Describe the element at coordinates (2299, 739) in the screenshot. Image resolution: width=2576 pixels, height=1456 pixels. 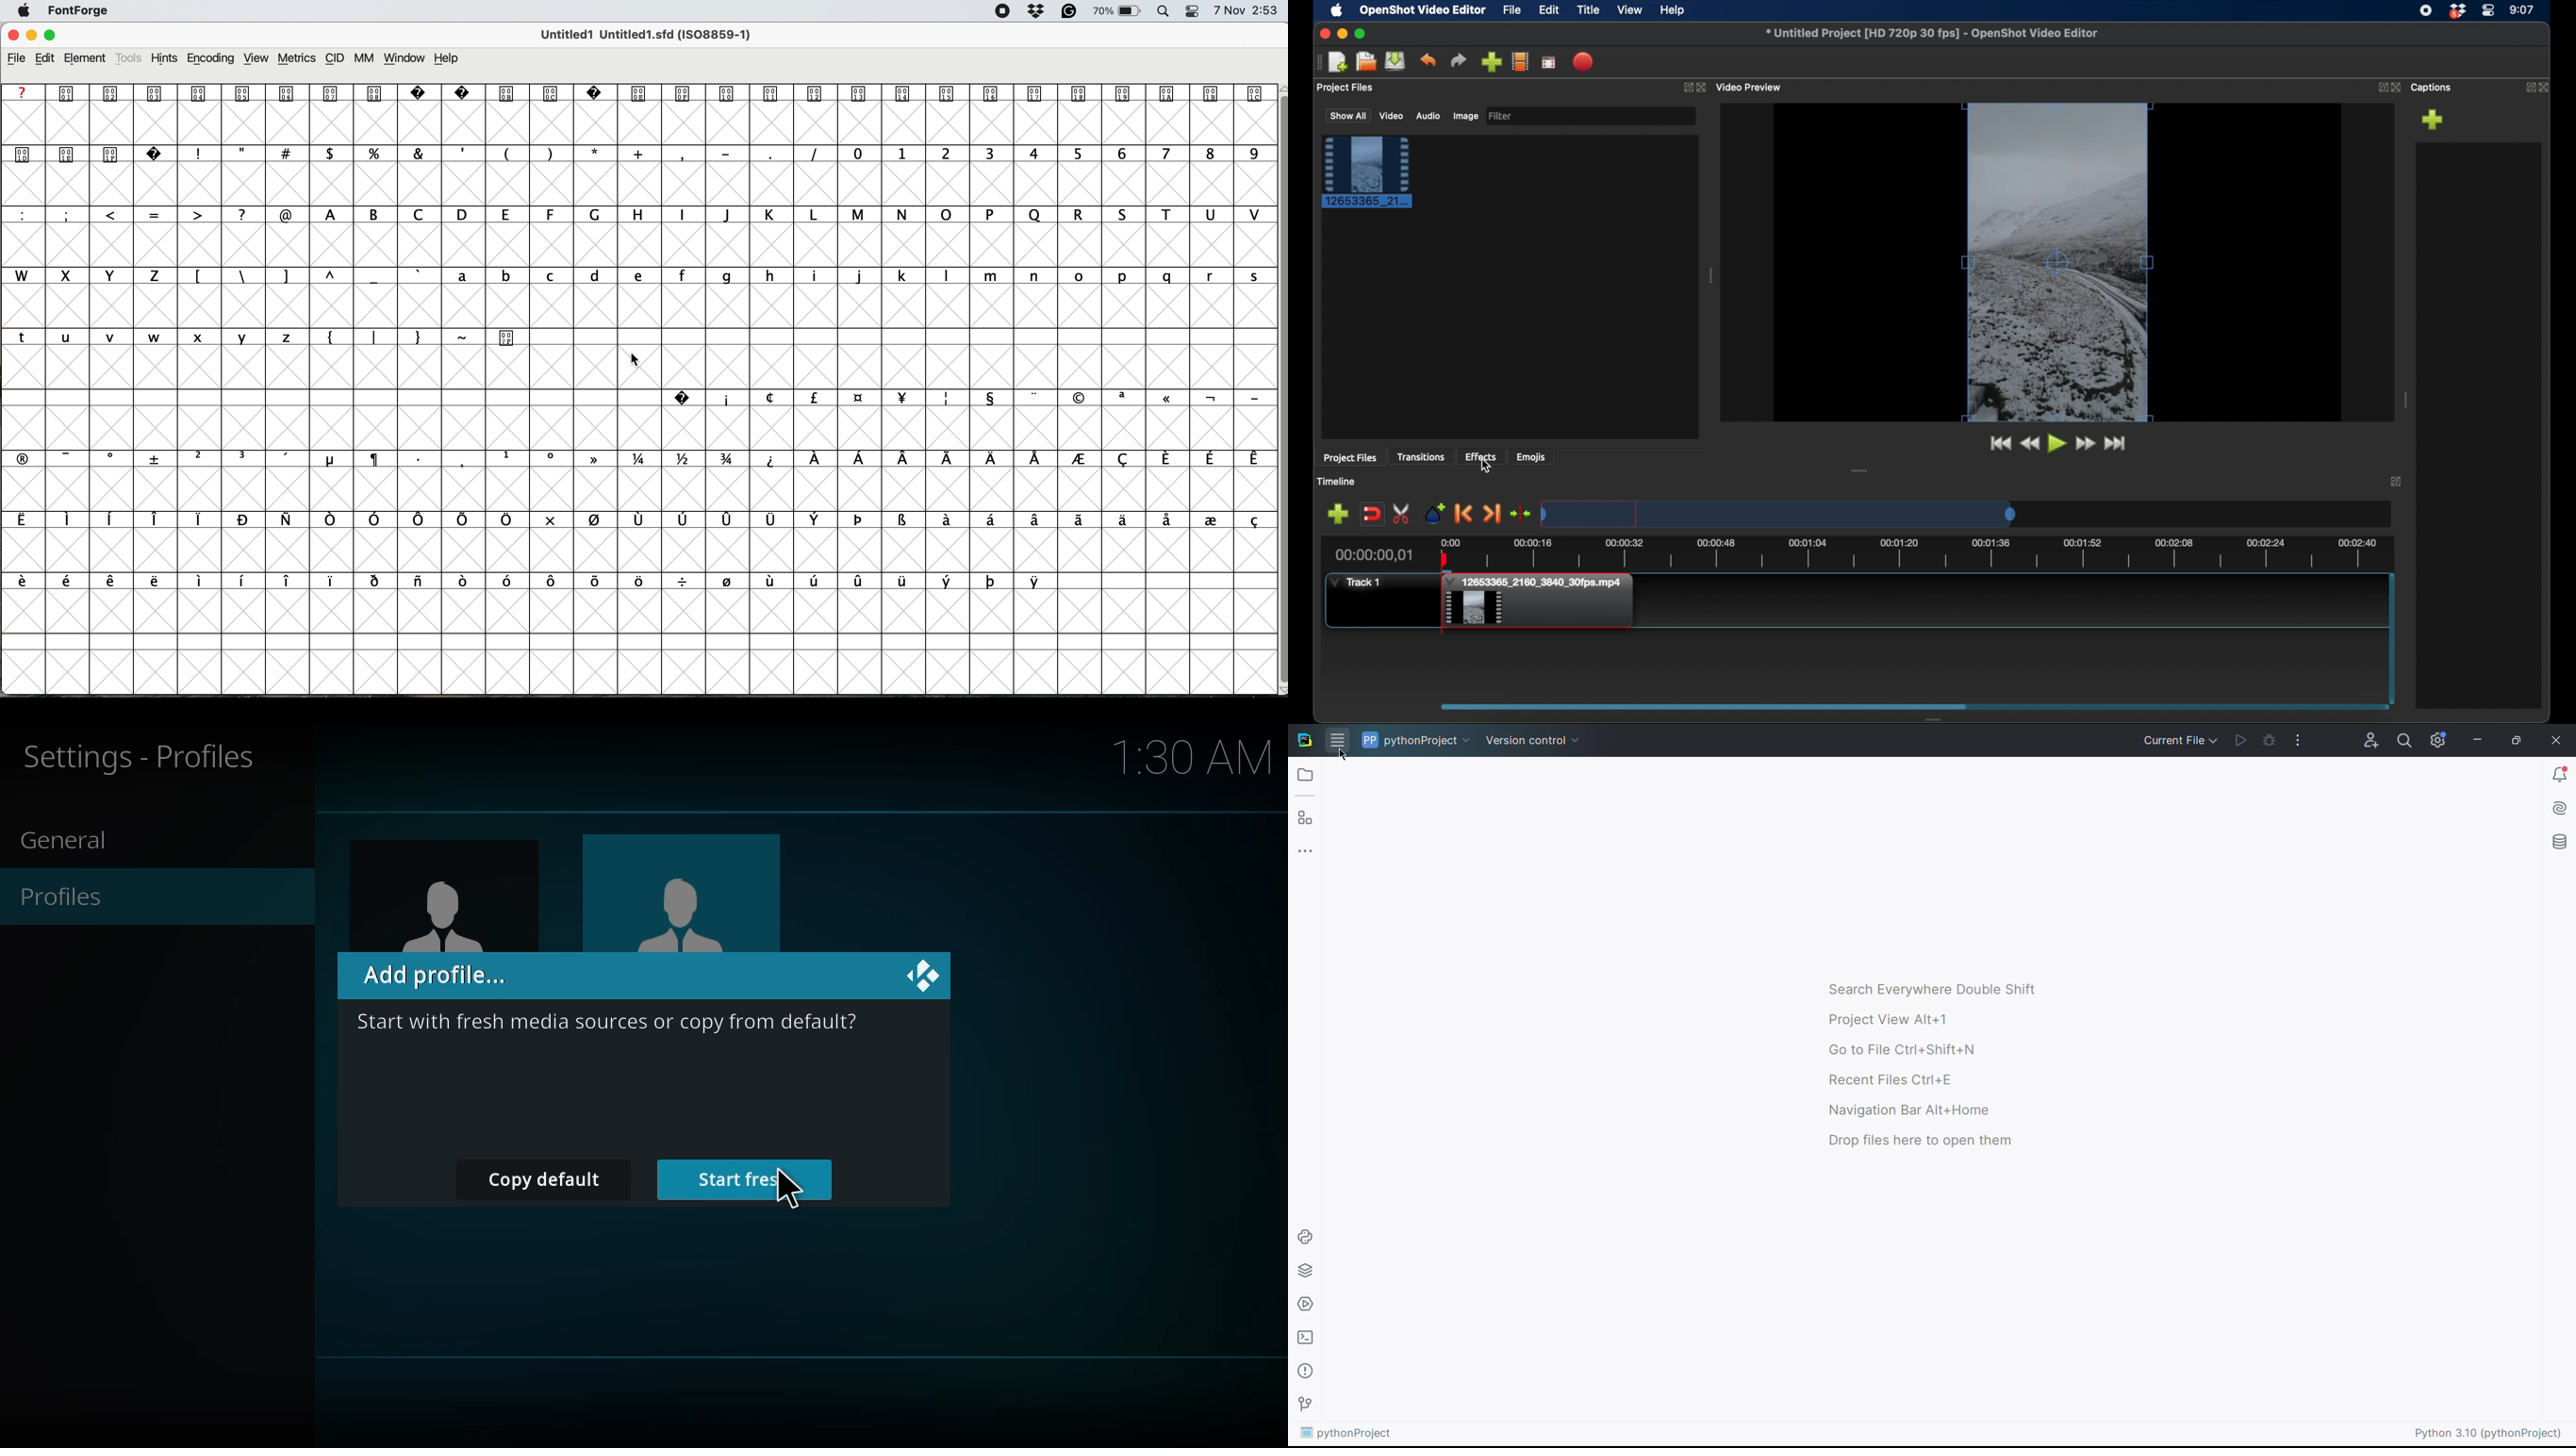
I see `More` at that location.